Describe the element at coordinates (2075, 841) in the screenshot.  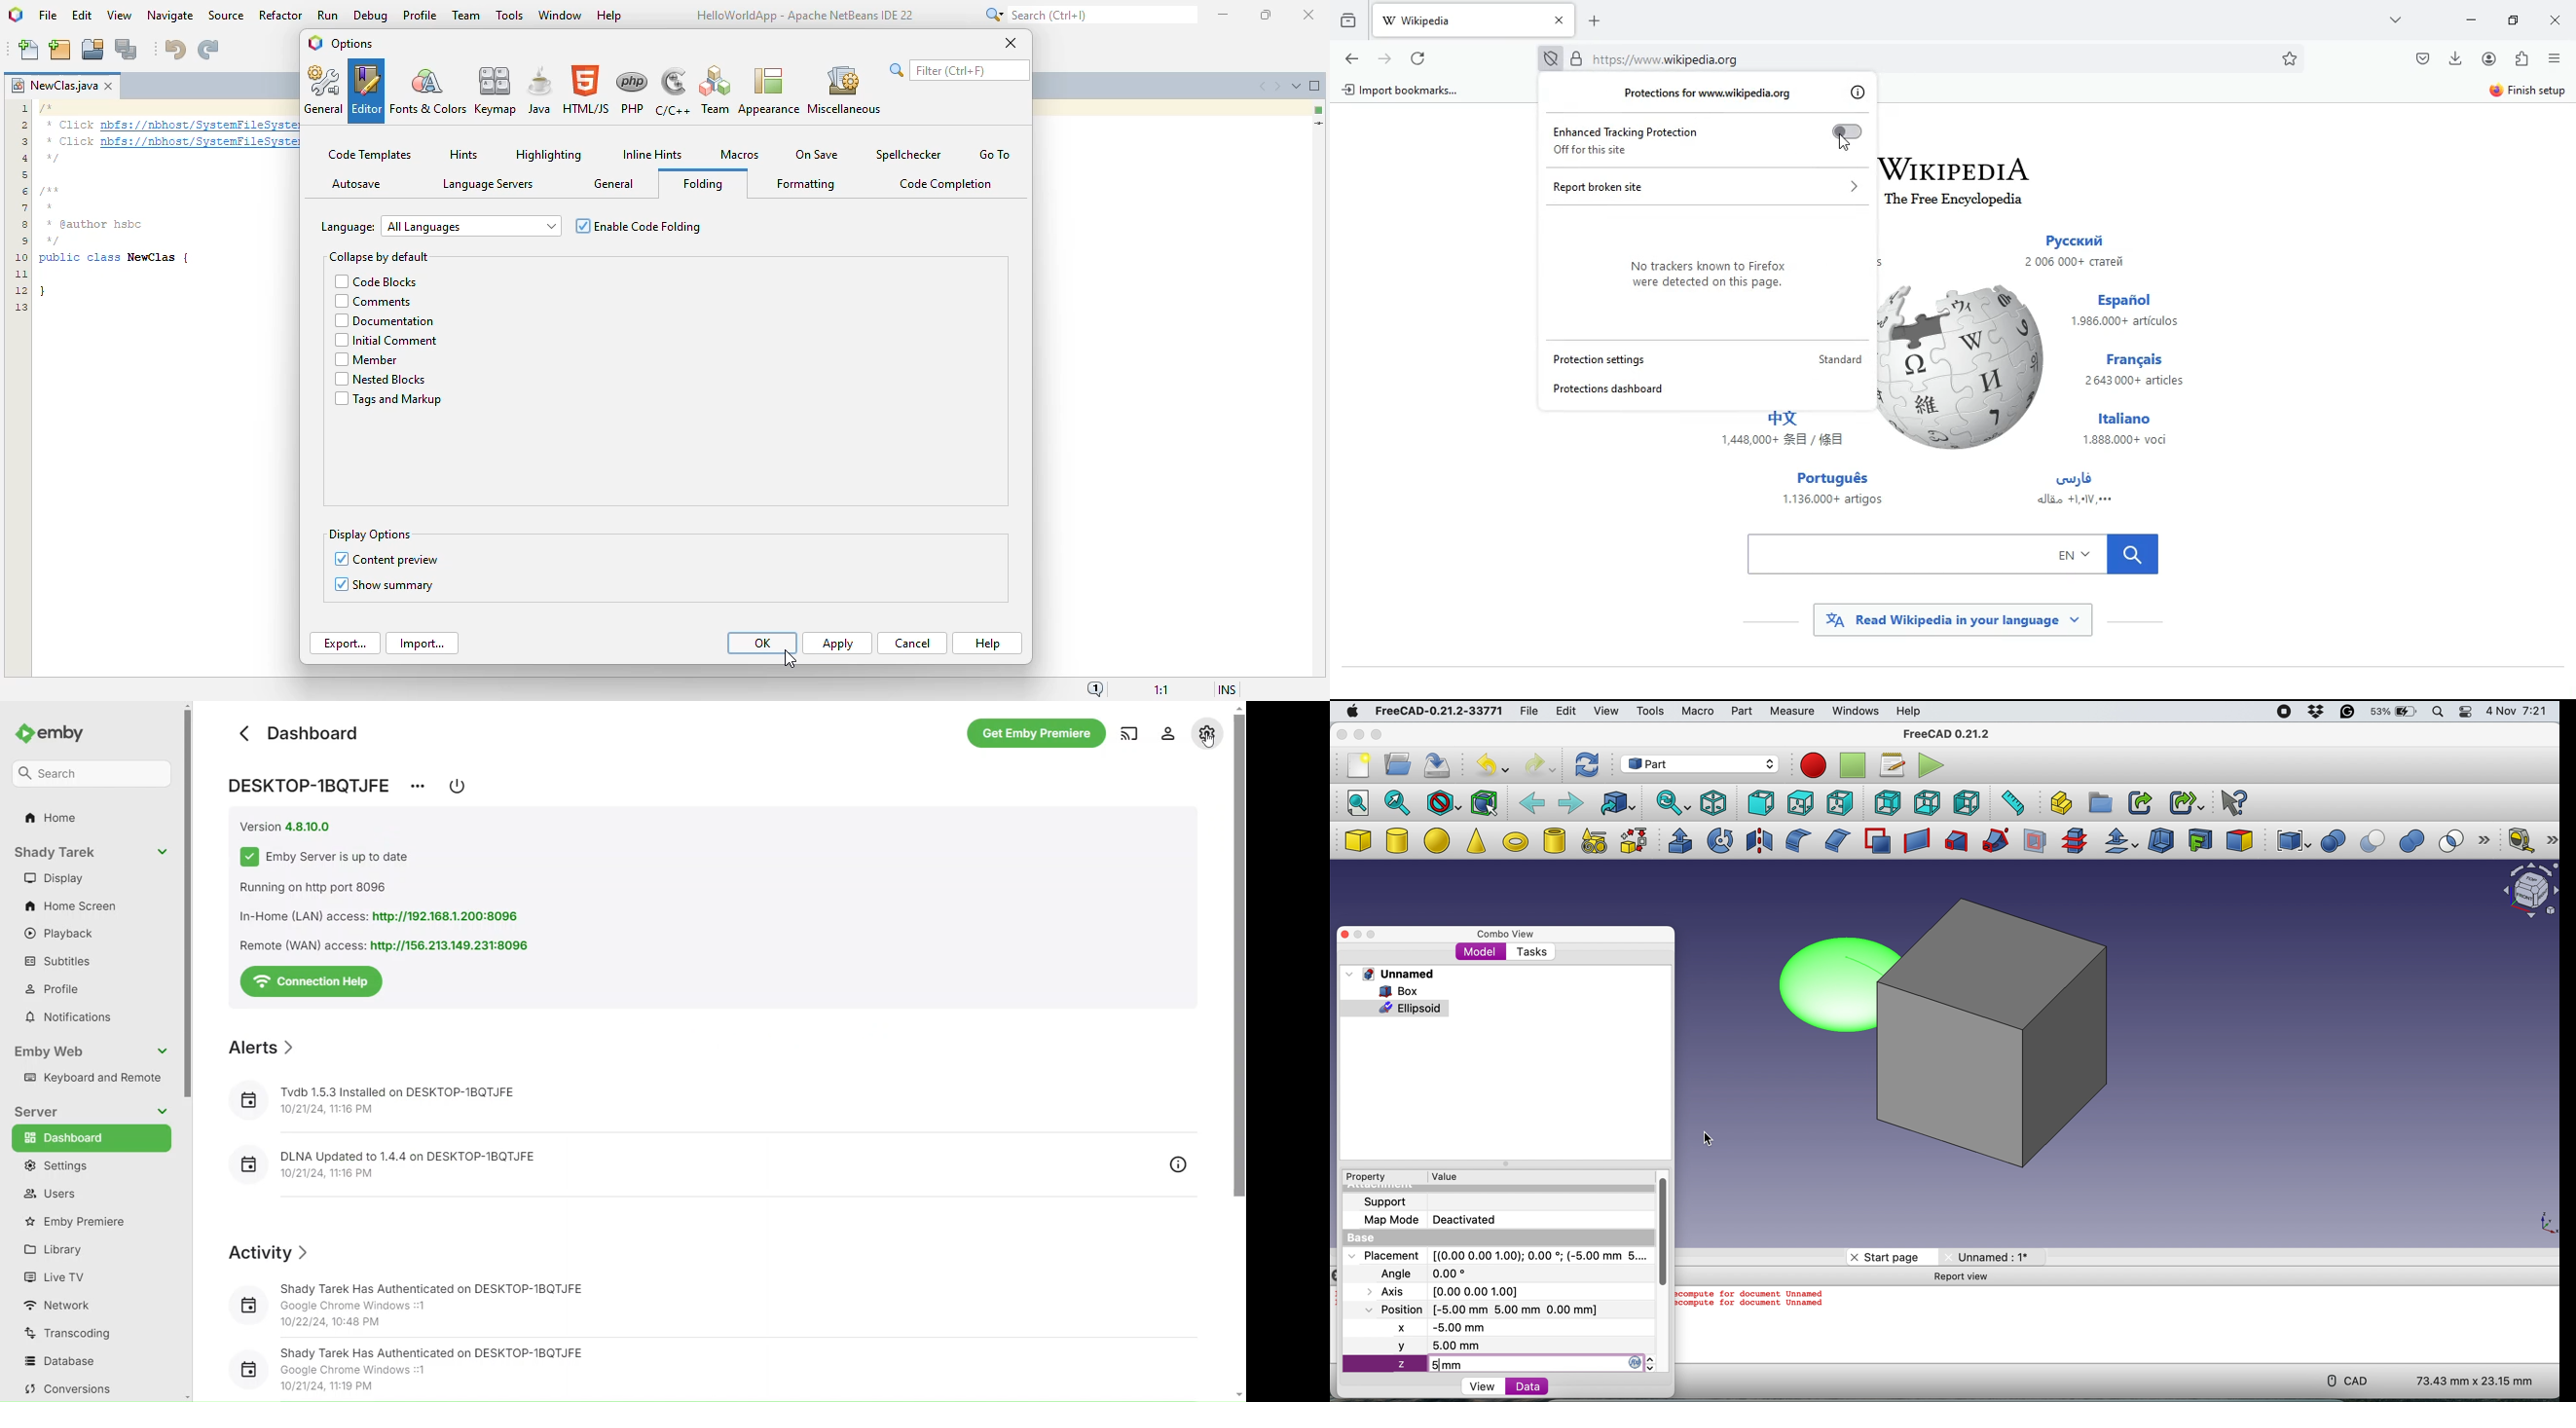
I see `cross section` at that location.